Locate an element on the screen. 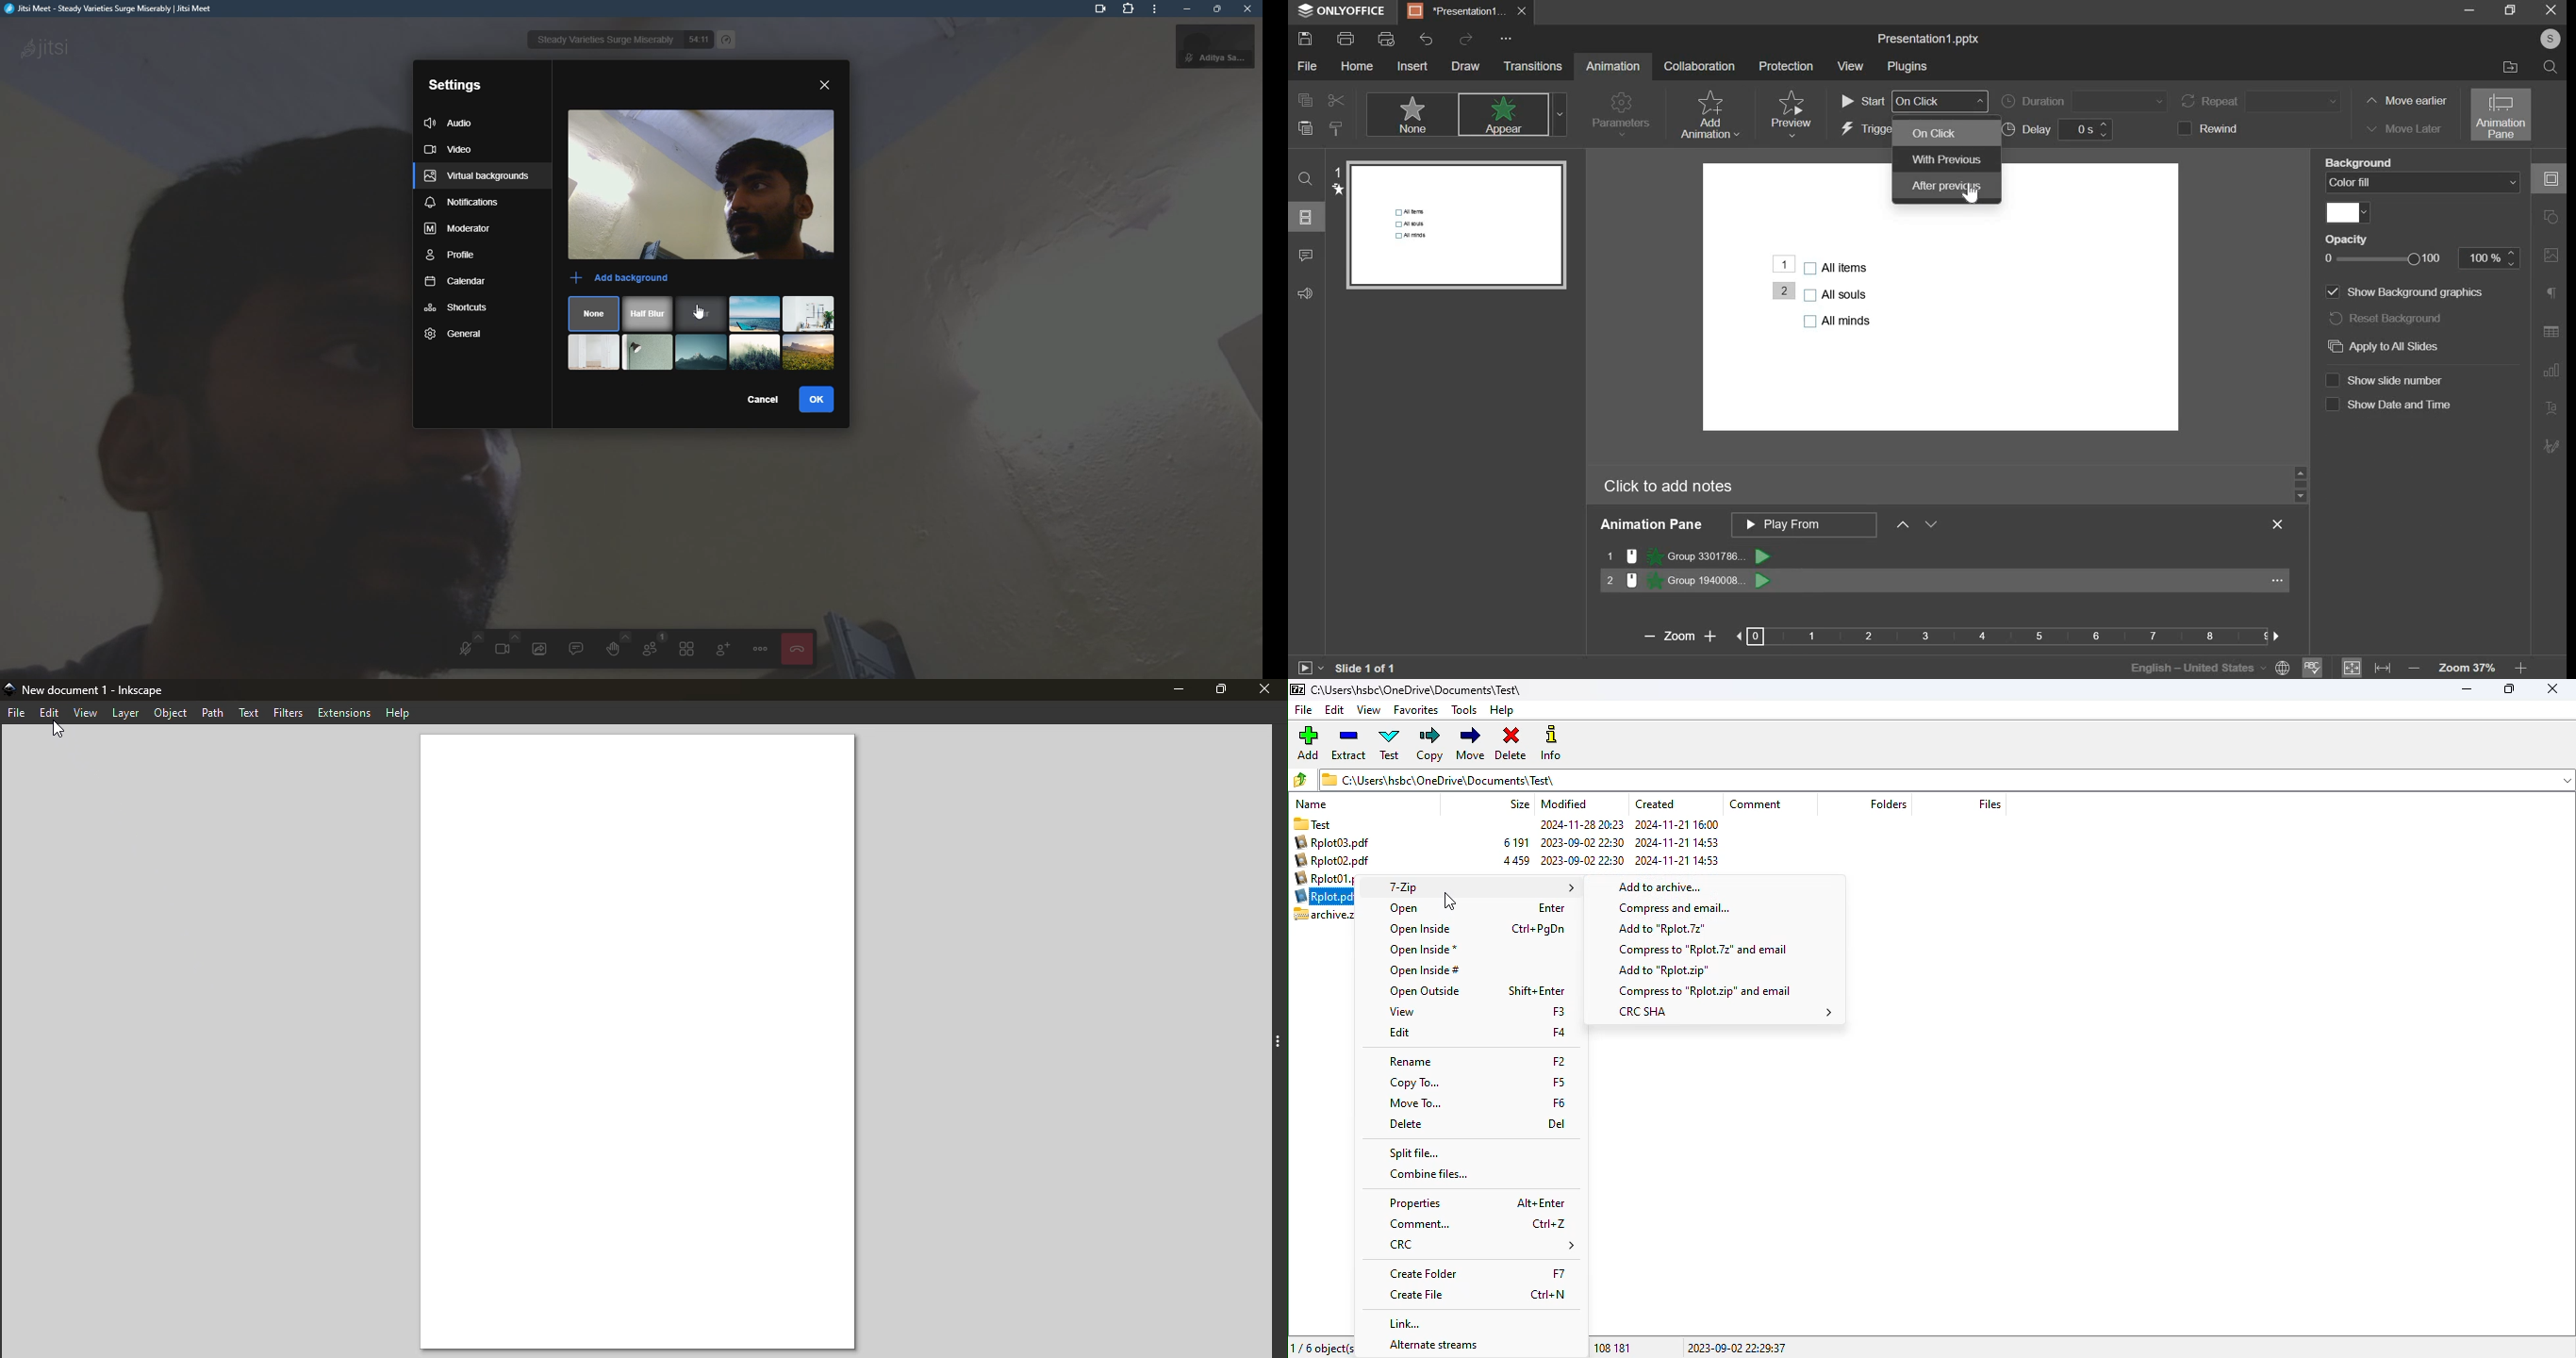 The image size is (2576, 1372). shortcut for create folder is located at coordinates (1560, 1274).